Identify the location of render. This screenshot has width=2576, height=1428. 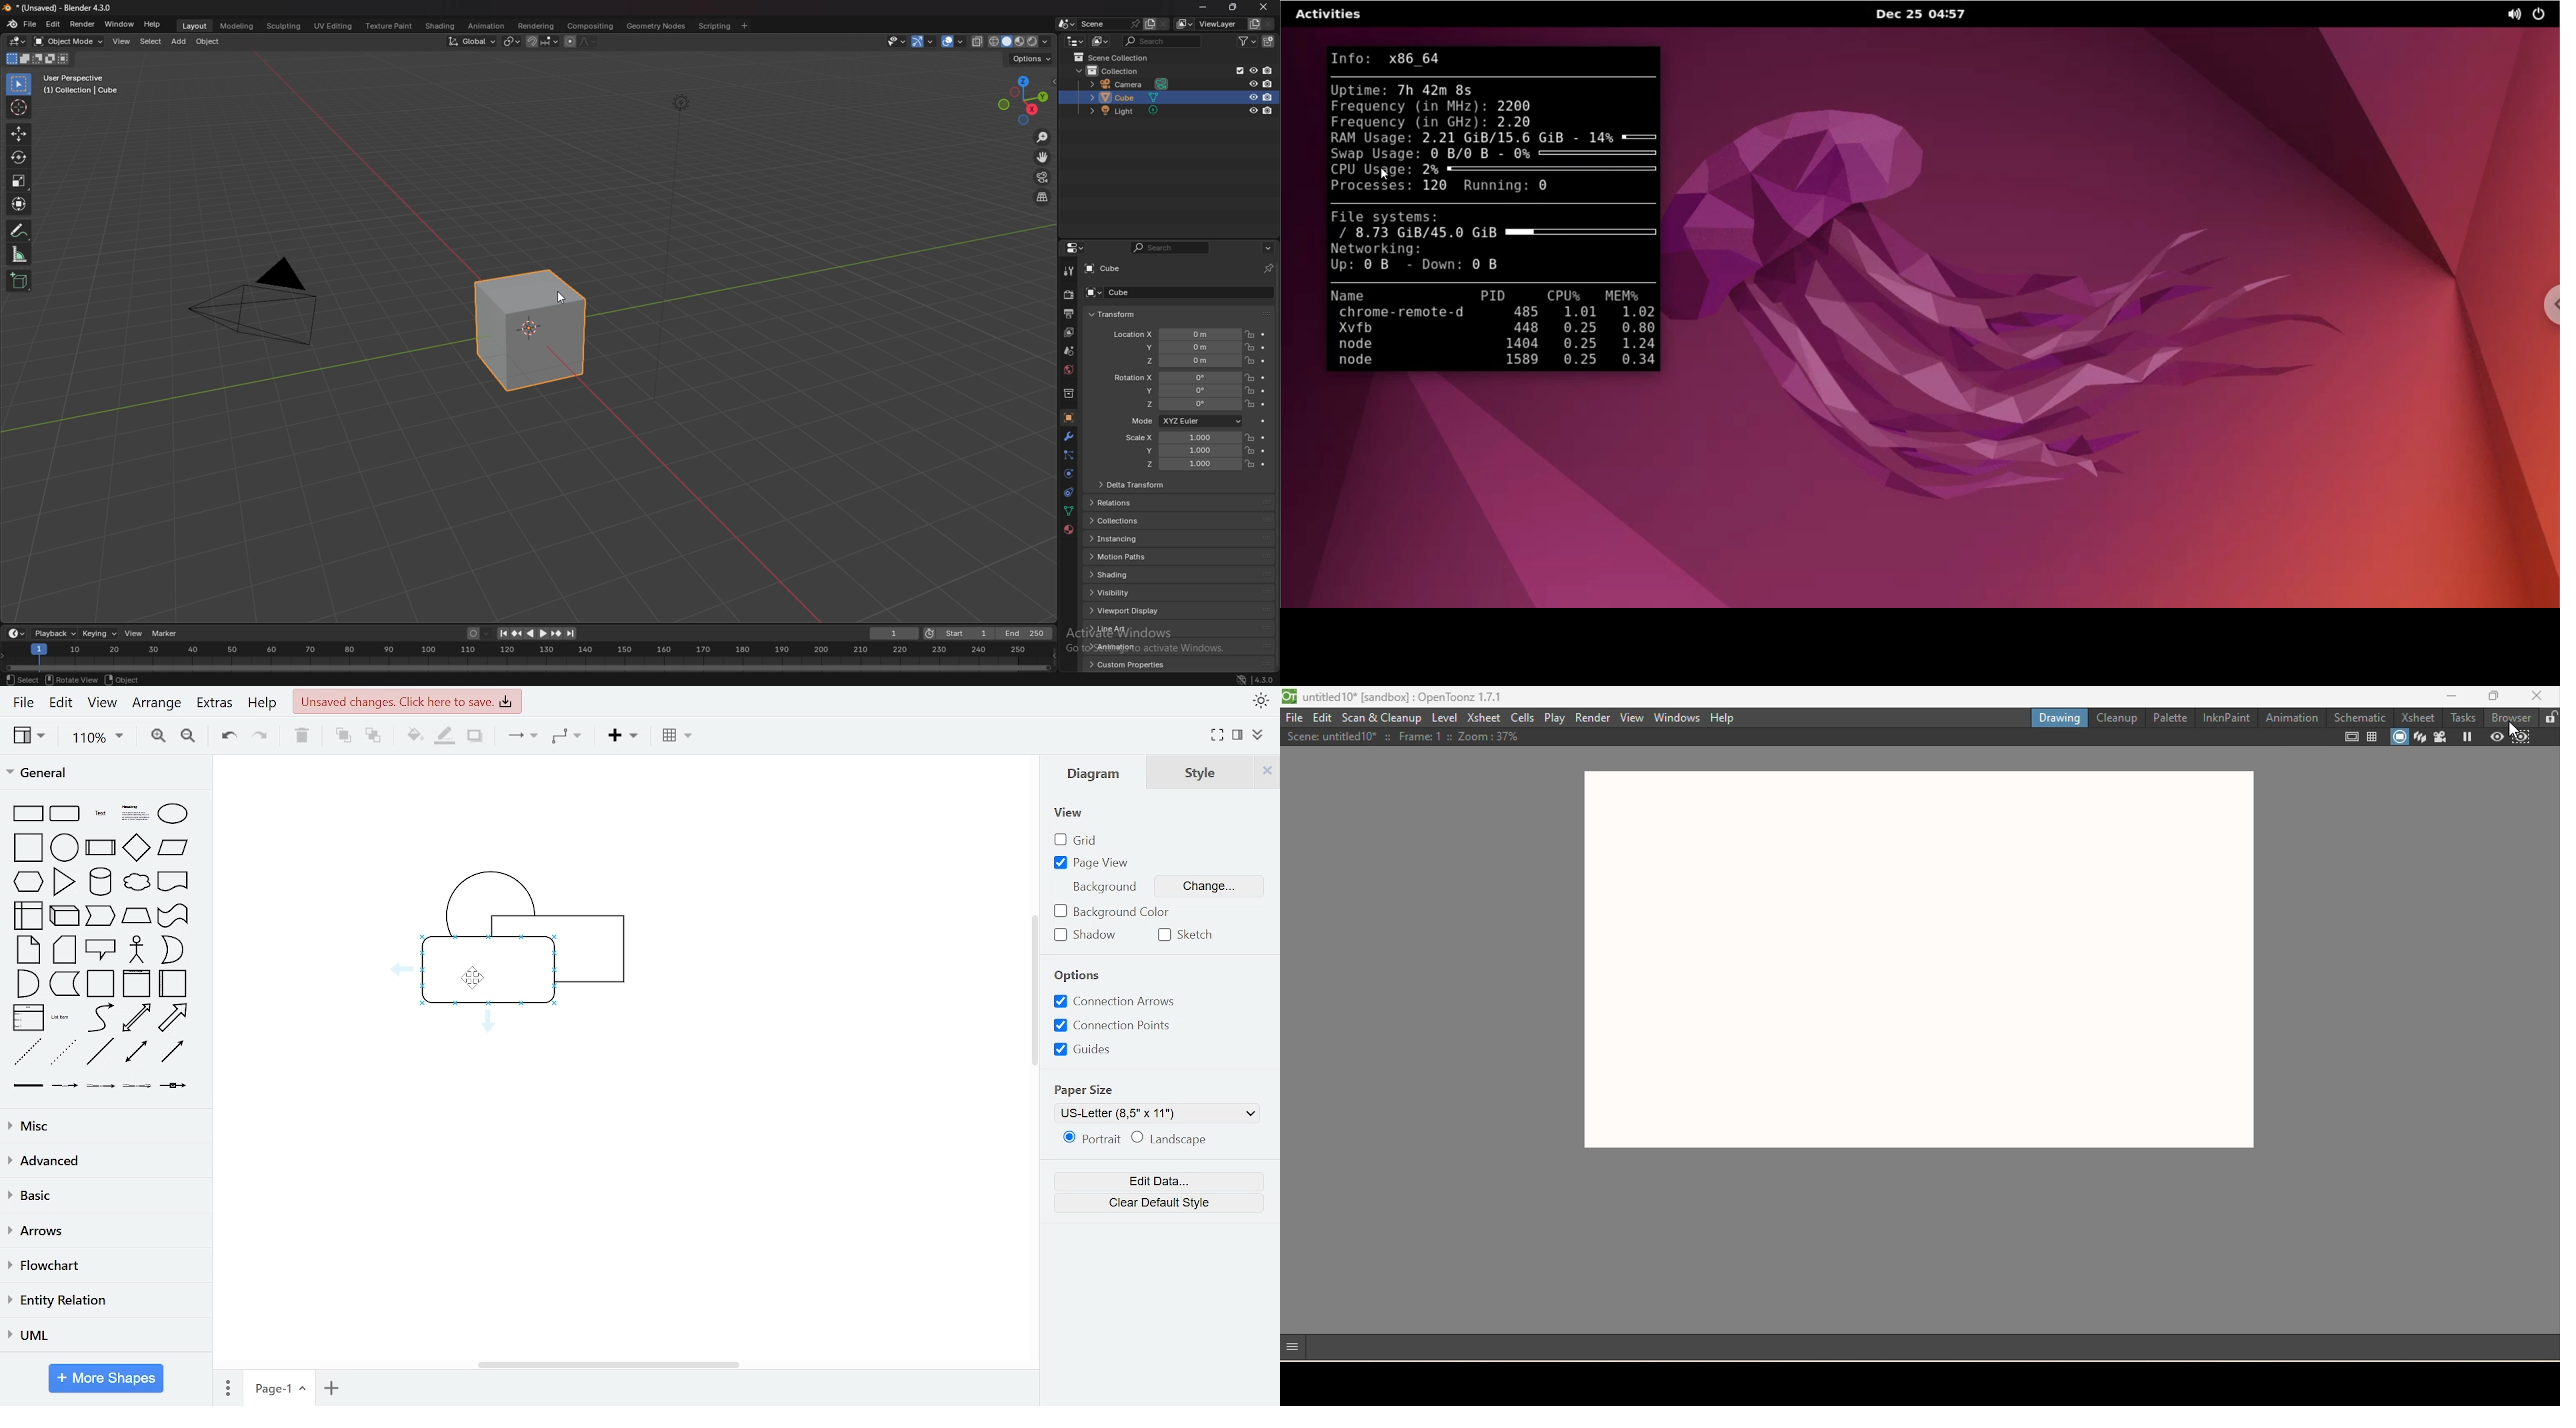
(1067, 295).